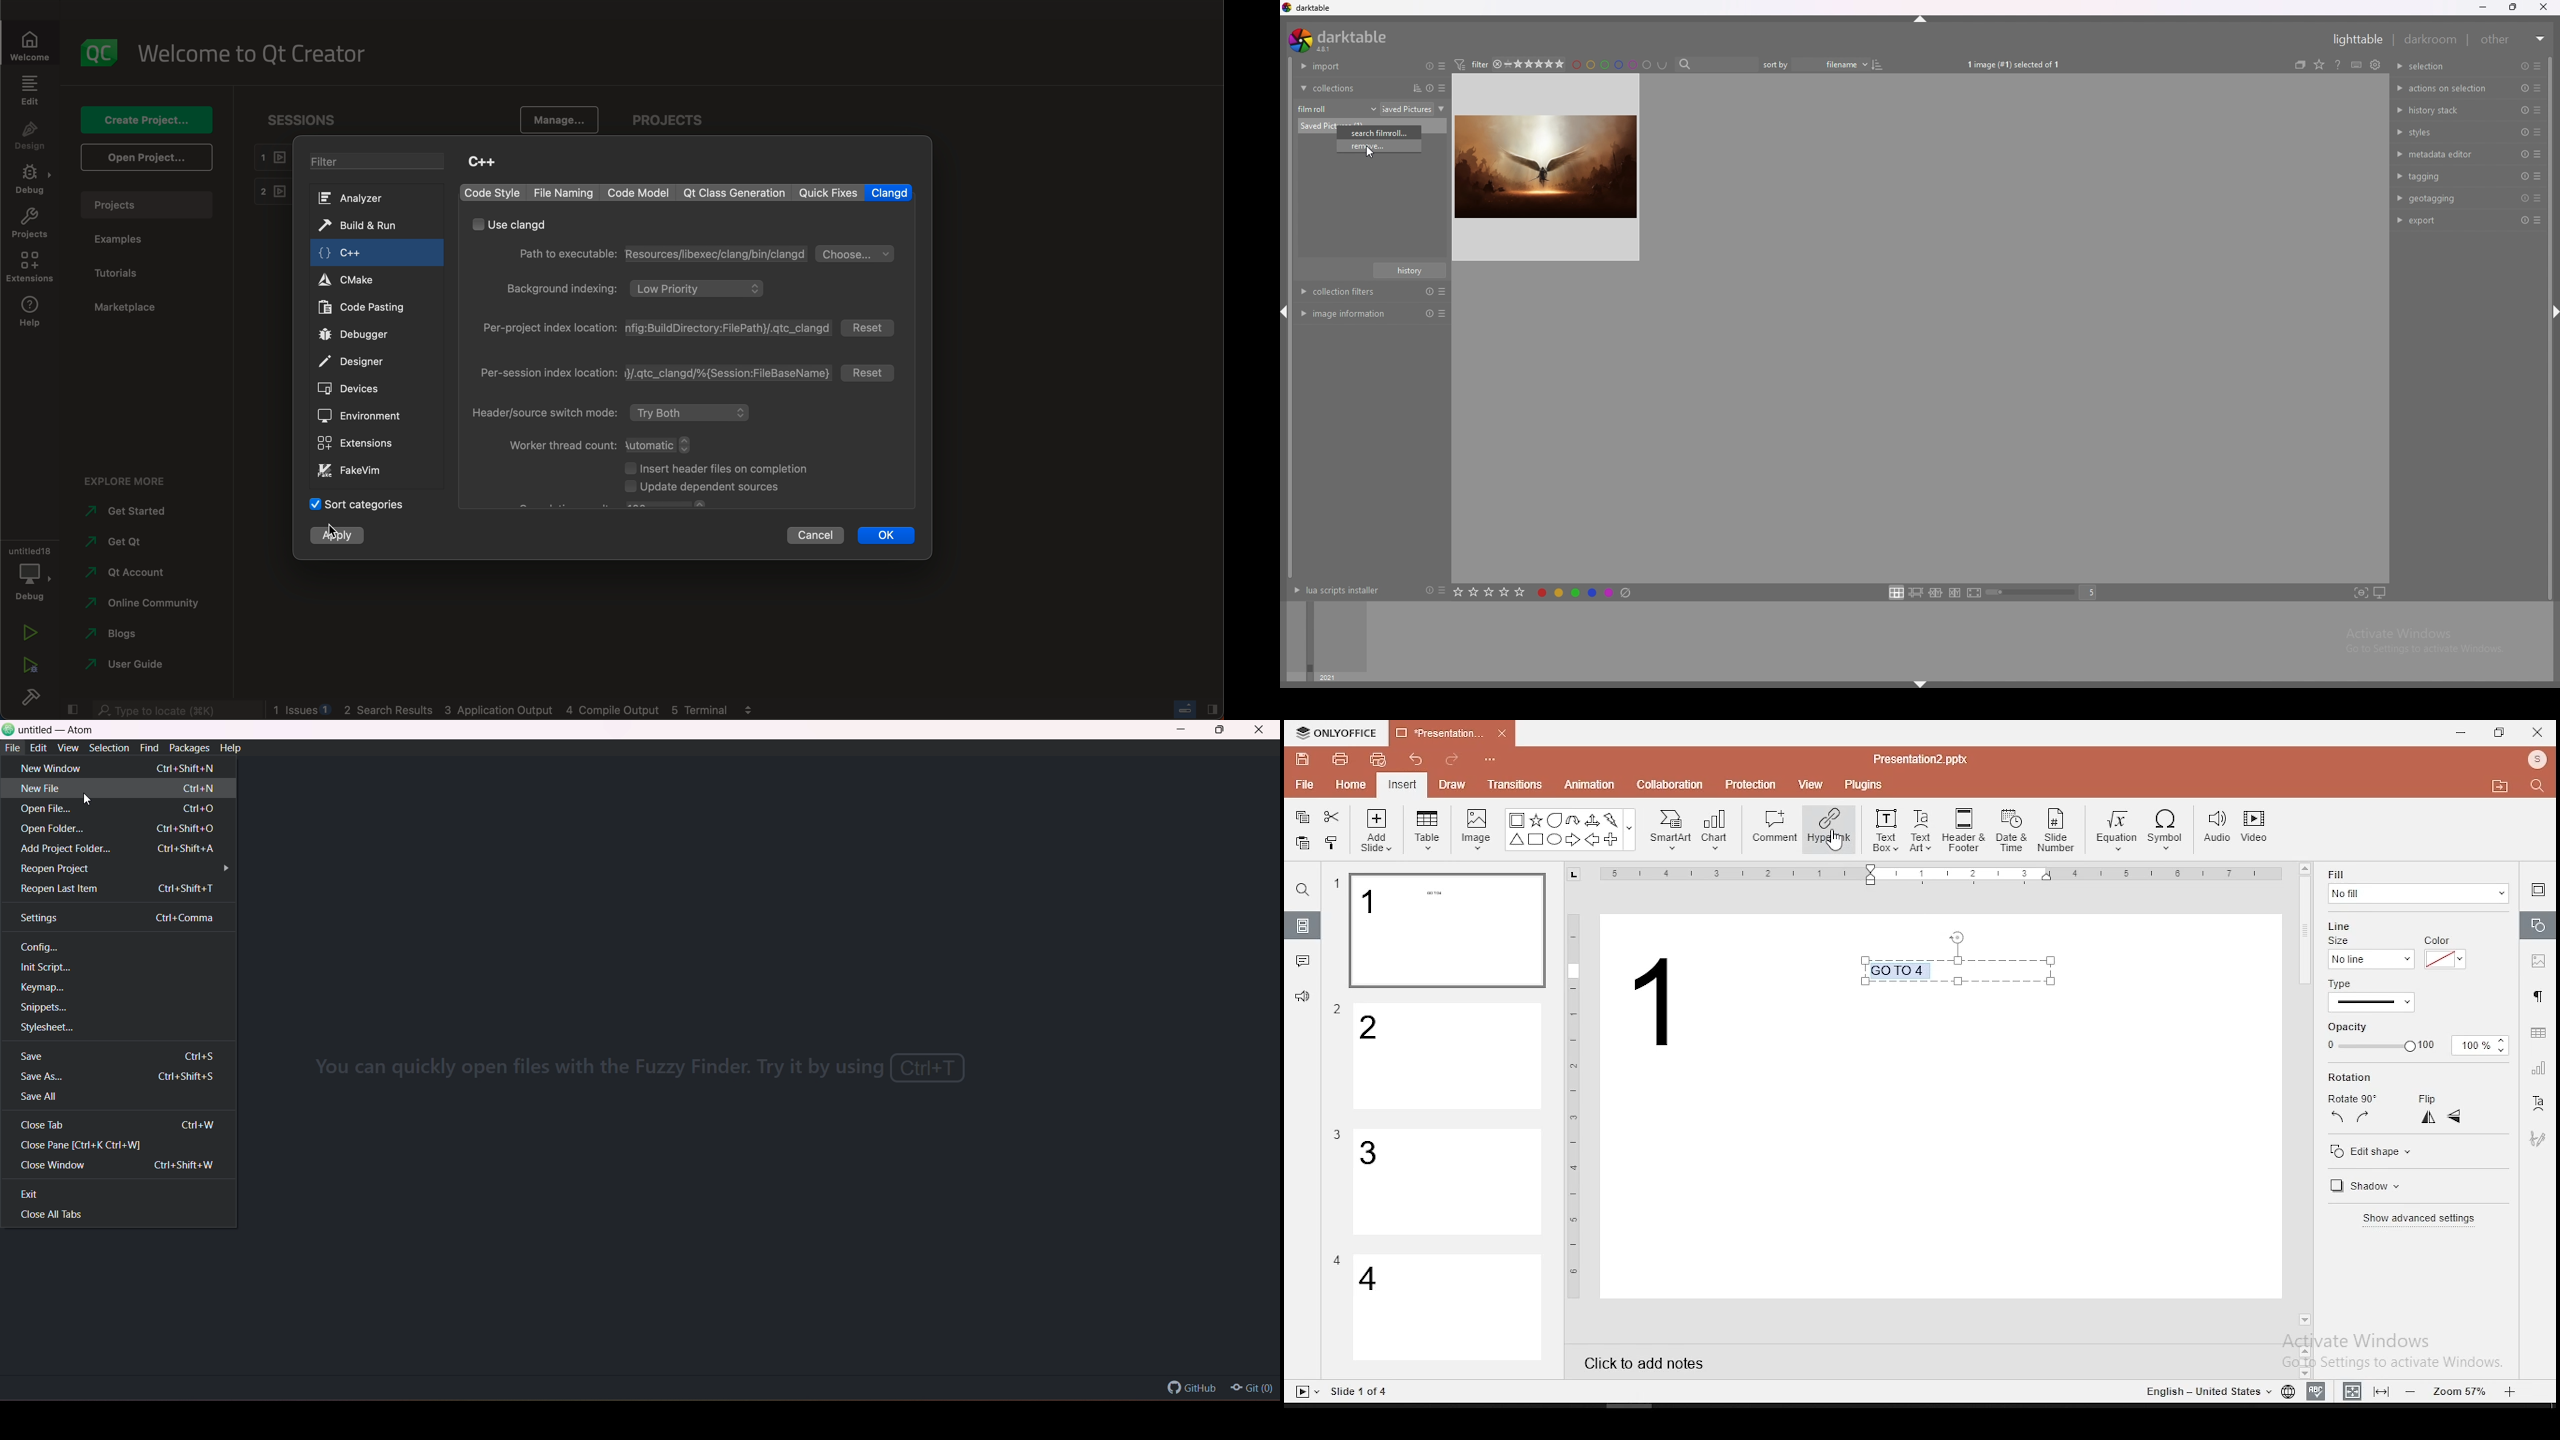 Image resolution: width=2576 pixels, height=1456 pixels. I want to click on Search, so click(2543, 787).